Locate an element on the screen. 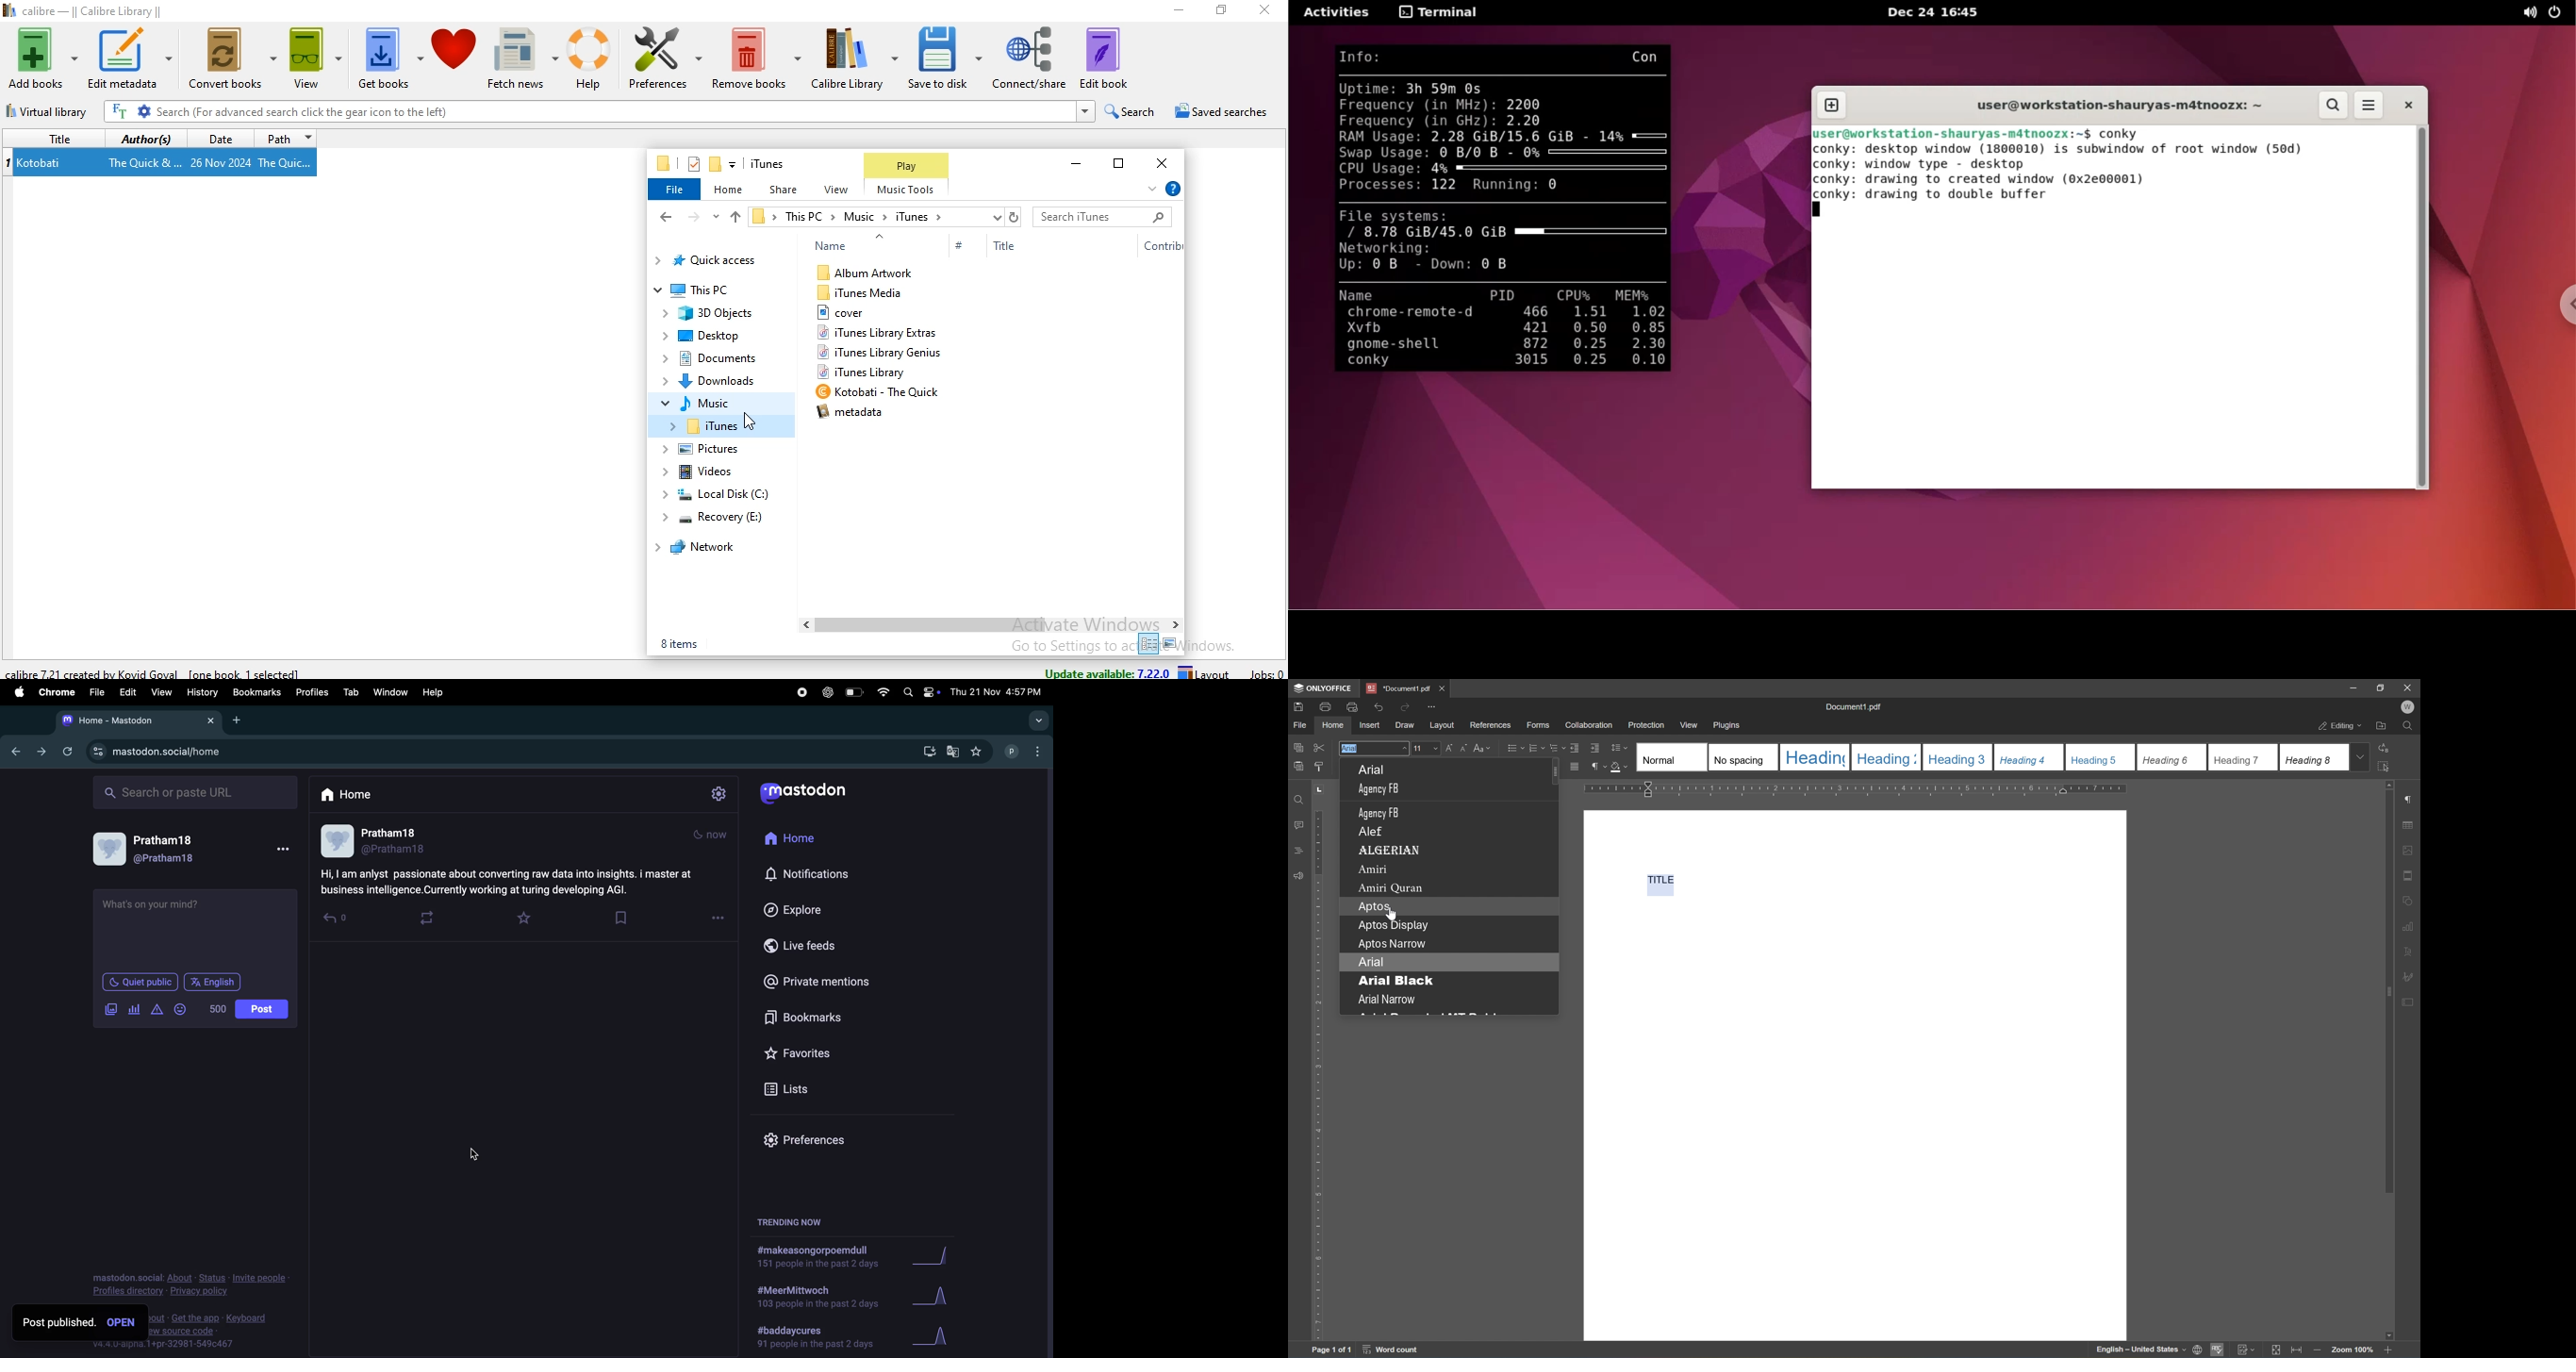 This screenshot has width=2576, height=1372. bookmarks is located at coordinates (807, 1020).